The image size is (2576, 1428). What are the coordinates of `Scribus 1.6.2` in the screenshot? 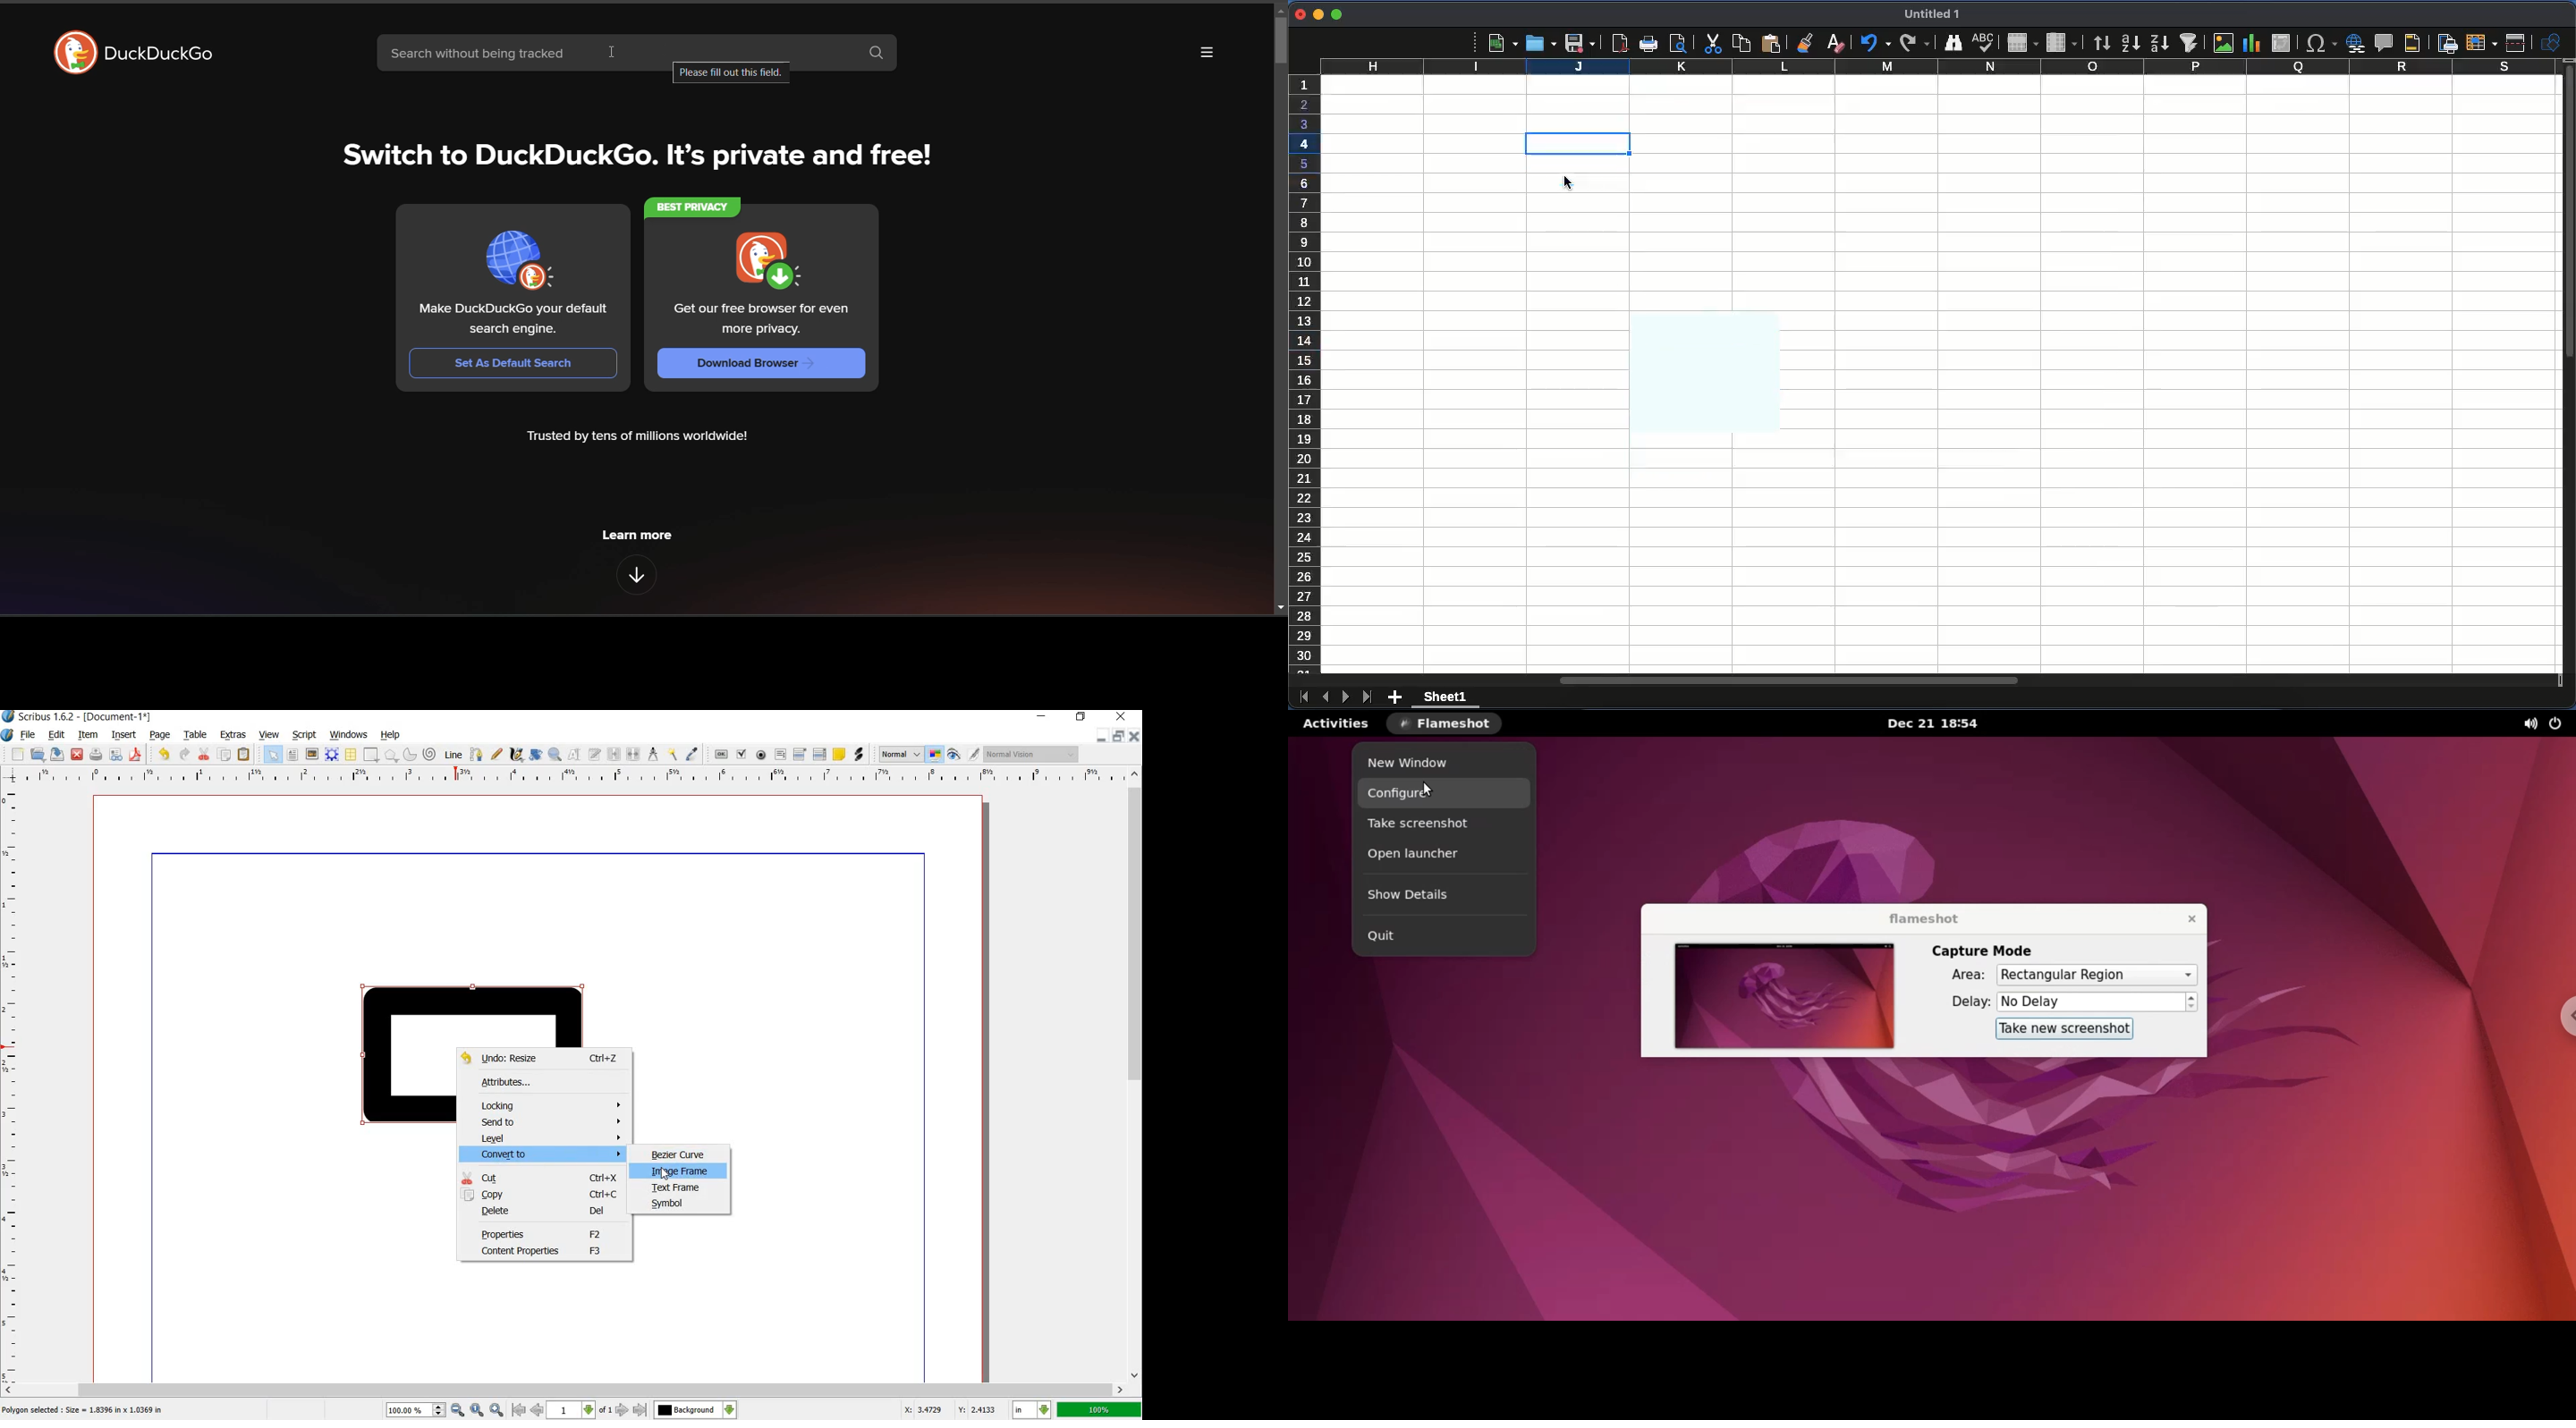 It's located at (39, 717).